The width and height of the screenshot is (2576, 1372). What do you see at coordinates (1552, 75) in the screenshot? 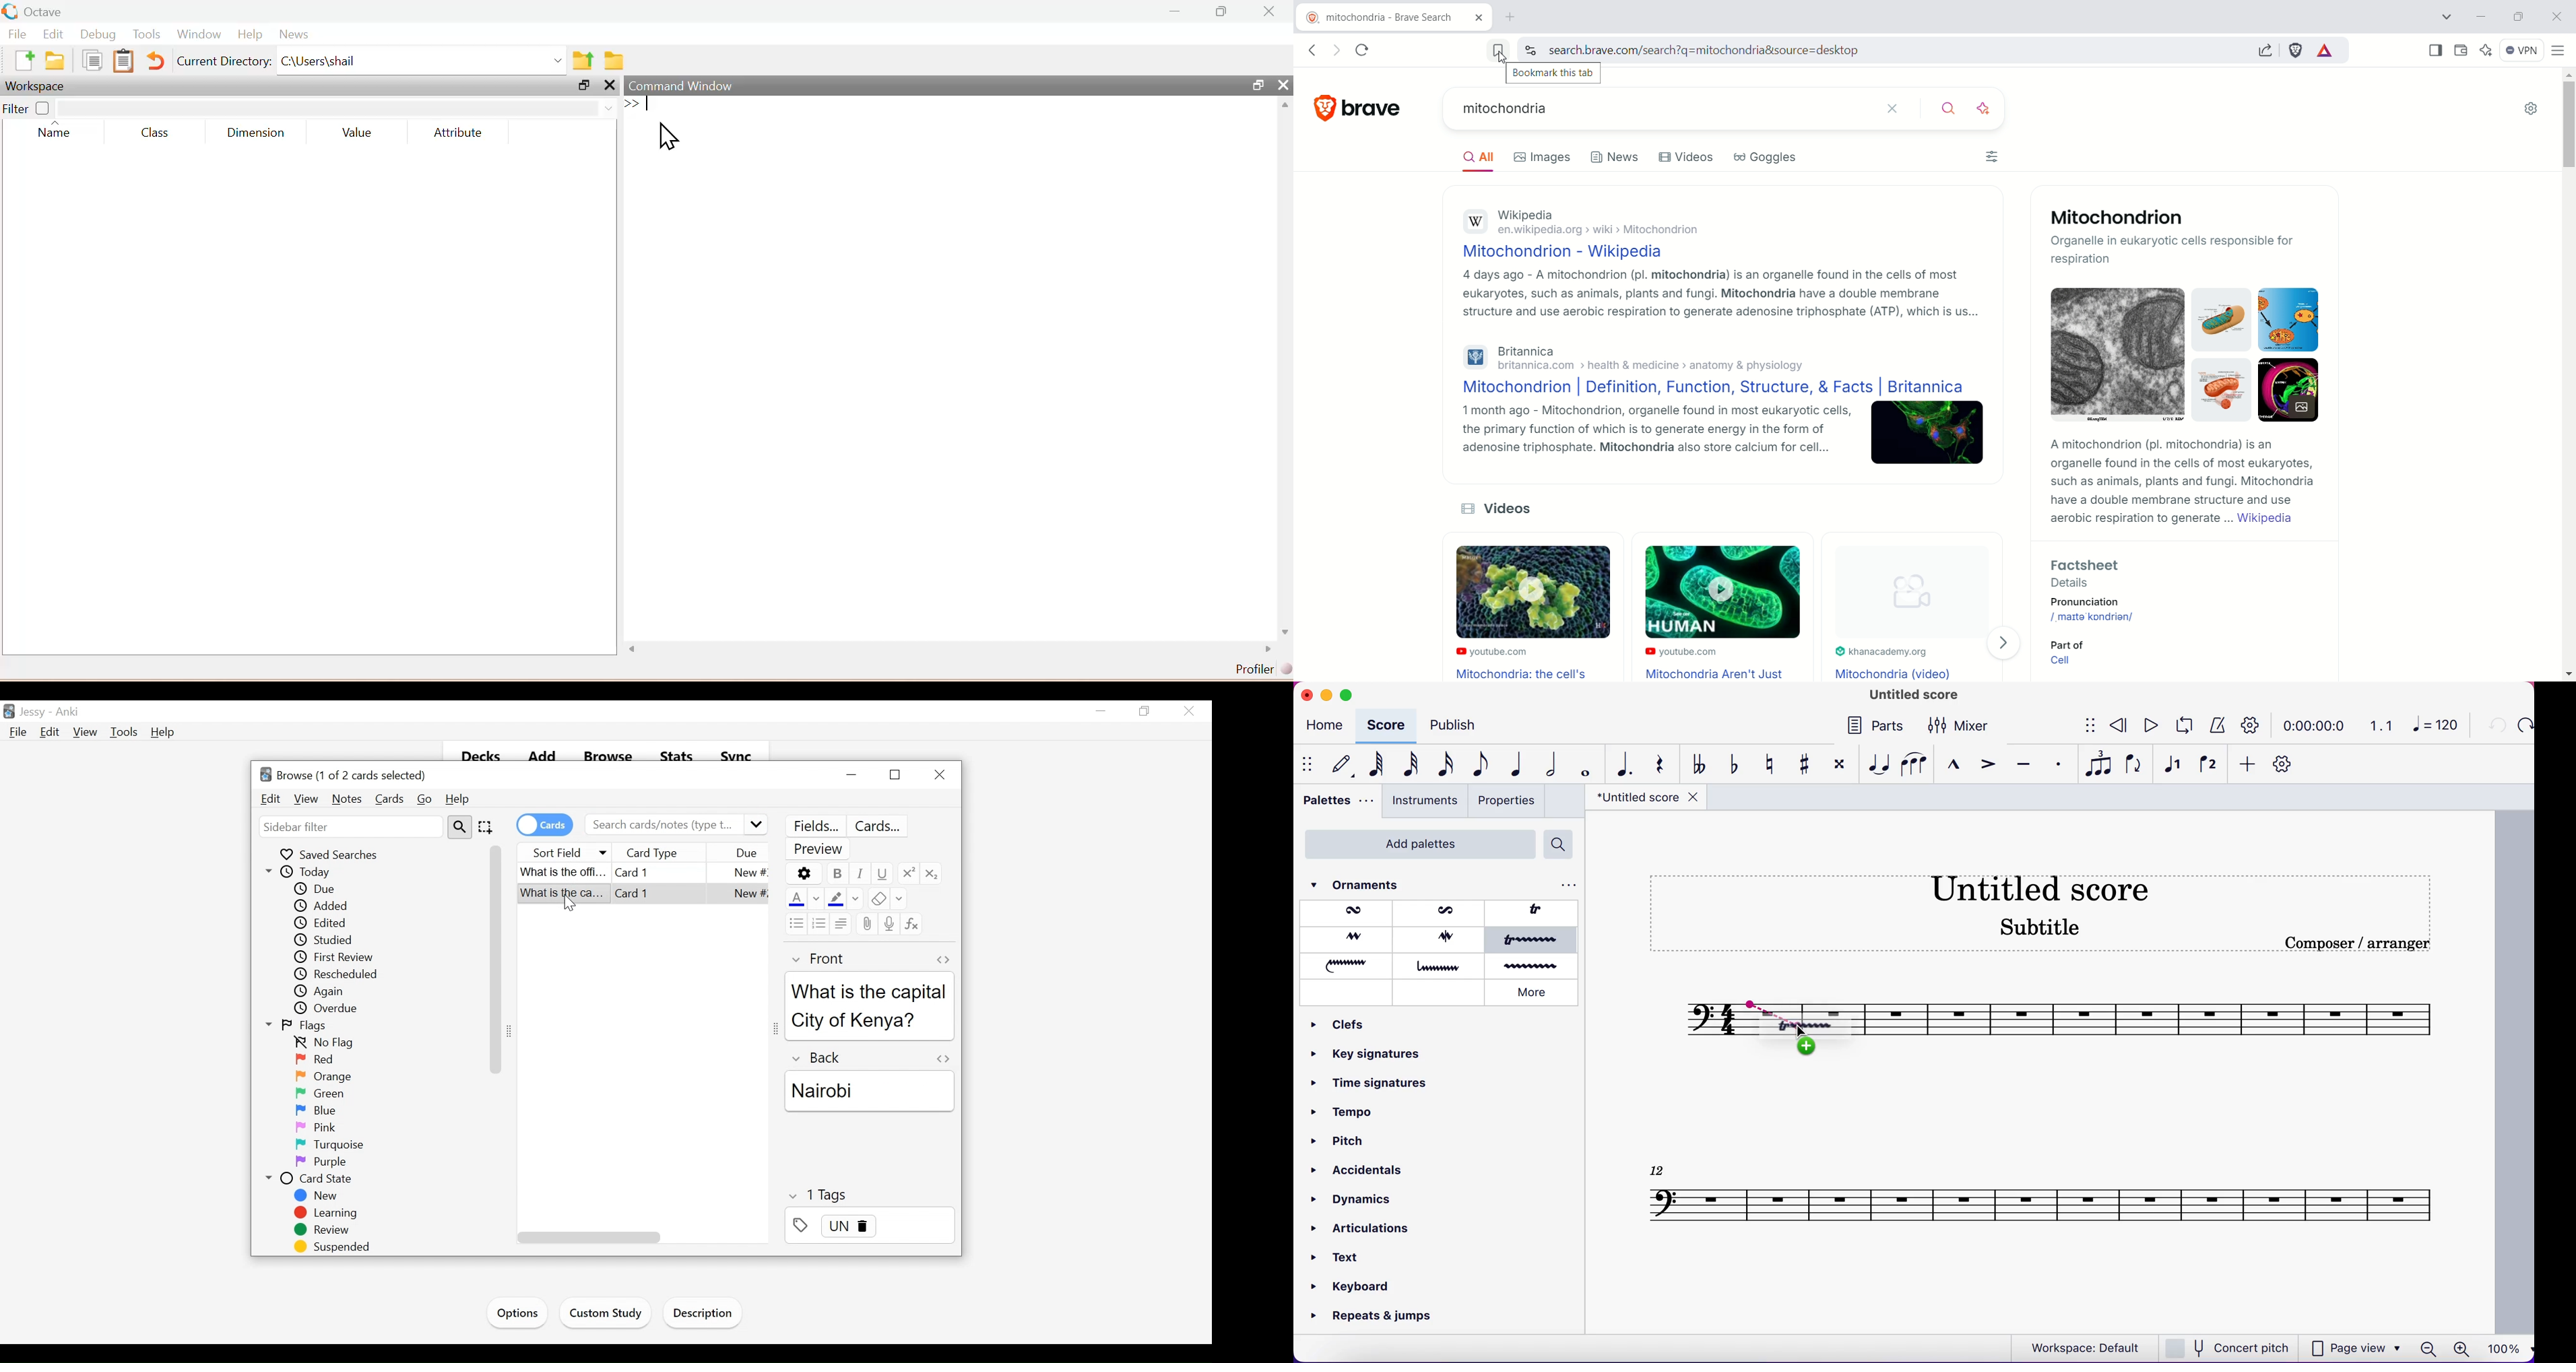
I see `bookmark this tab` at bounding box center [1552, 75].